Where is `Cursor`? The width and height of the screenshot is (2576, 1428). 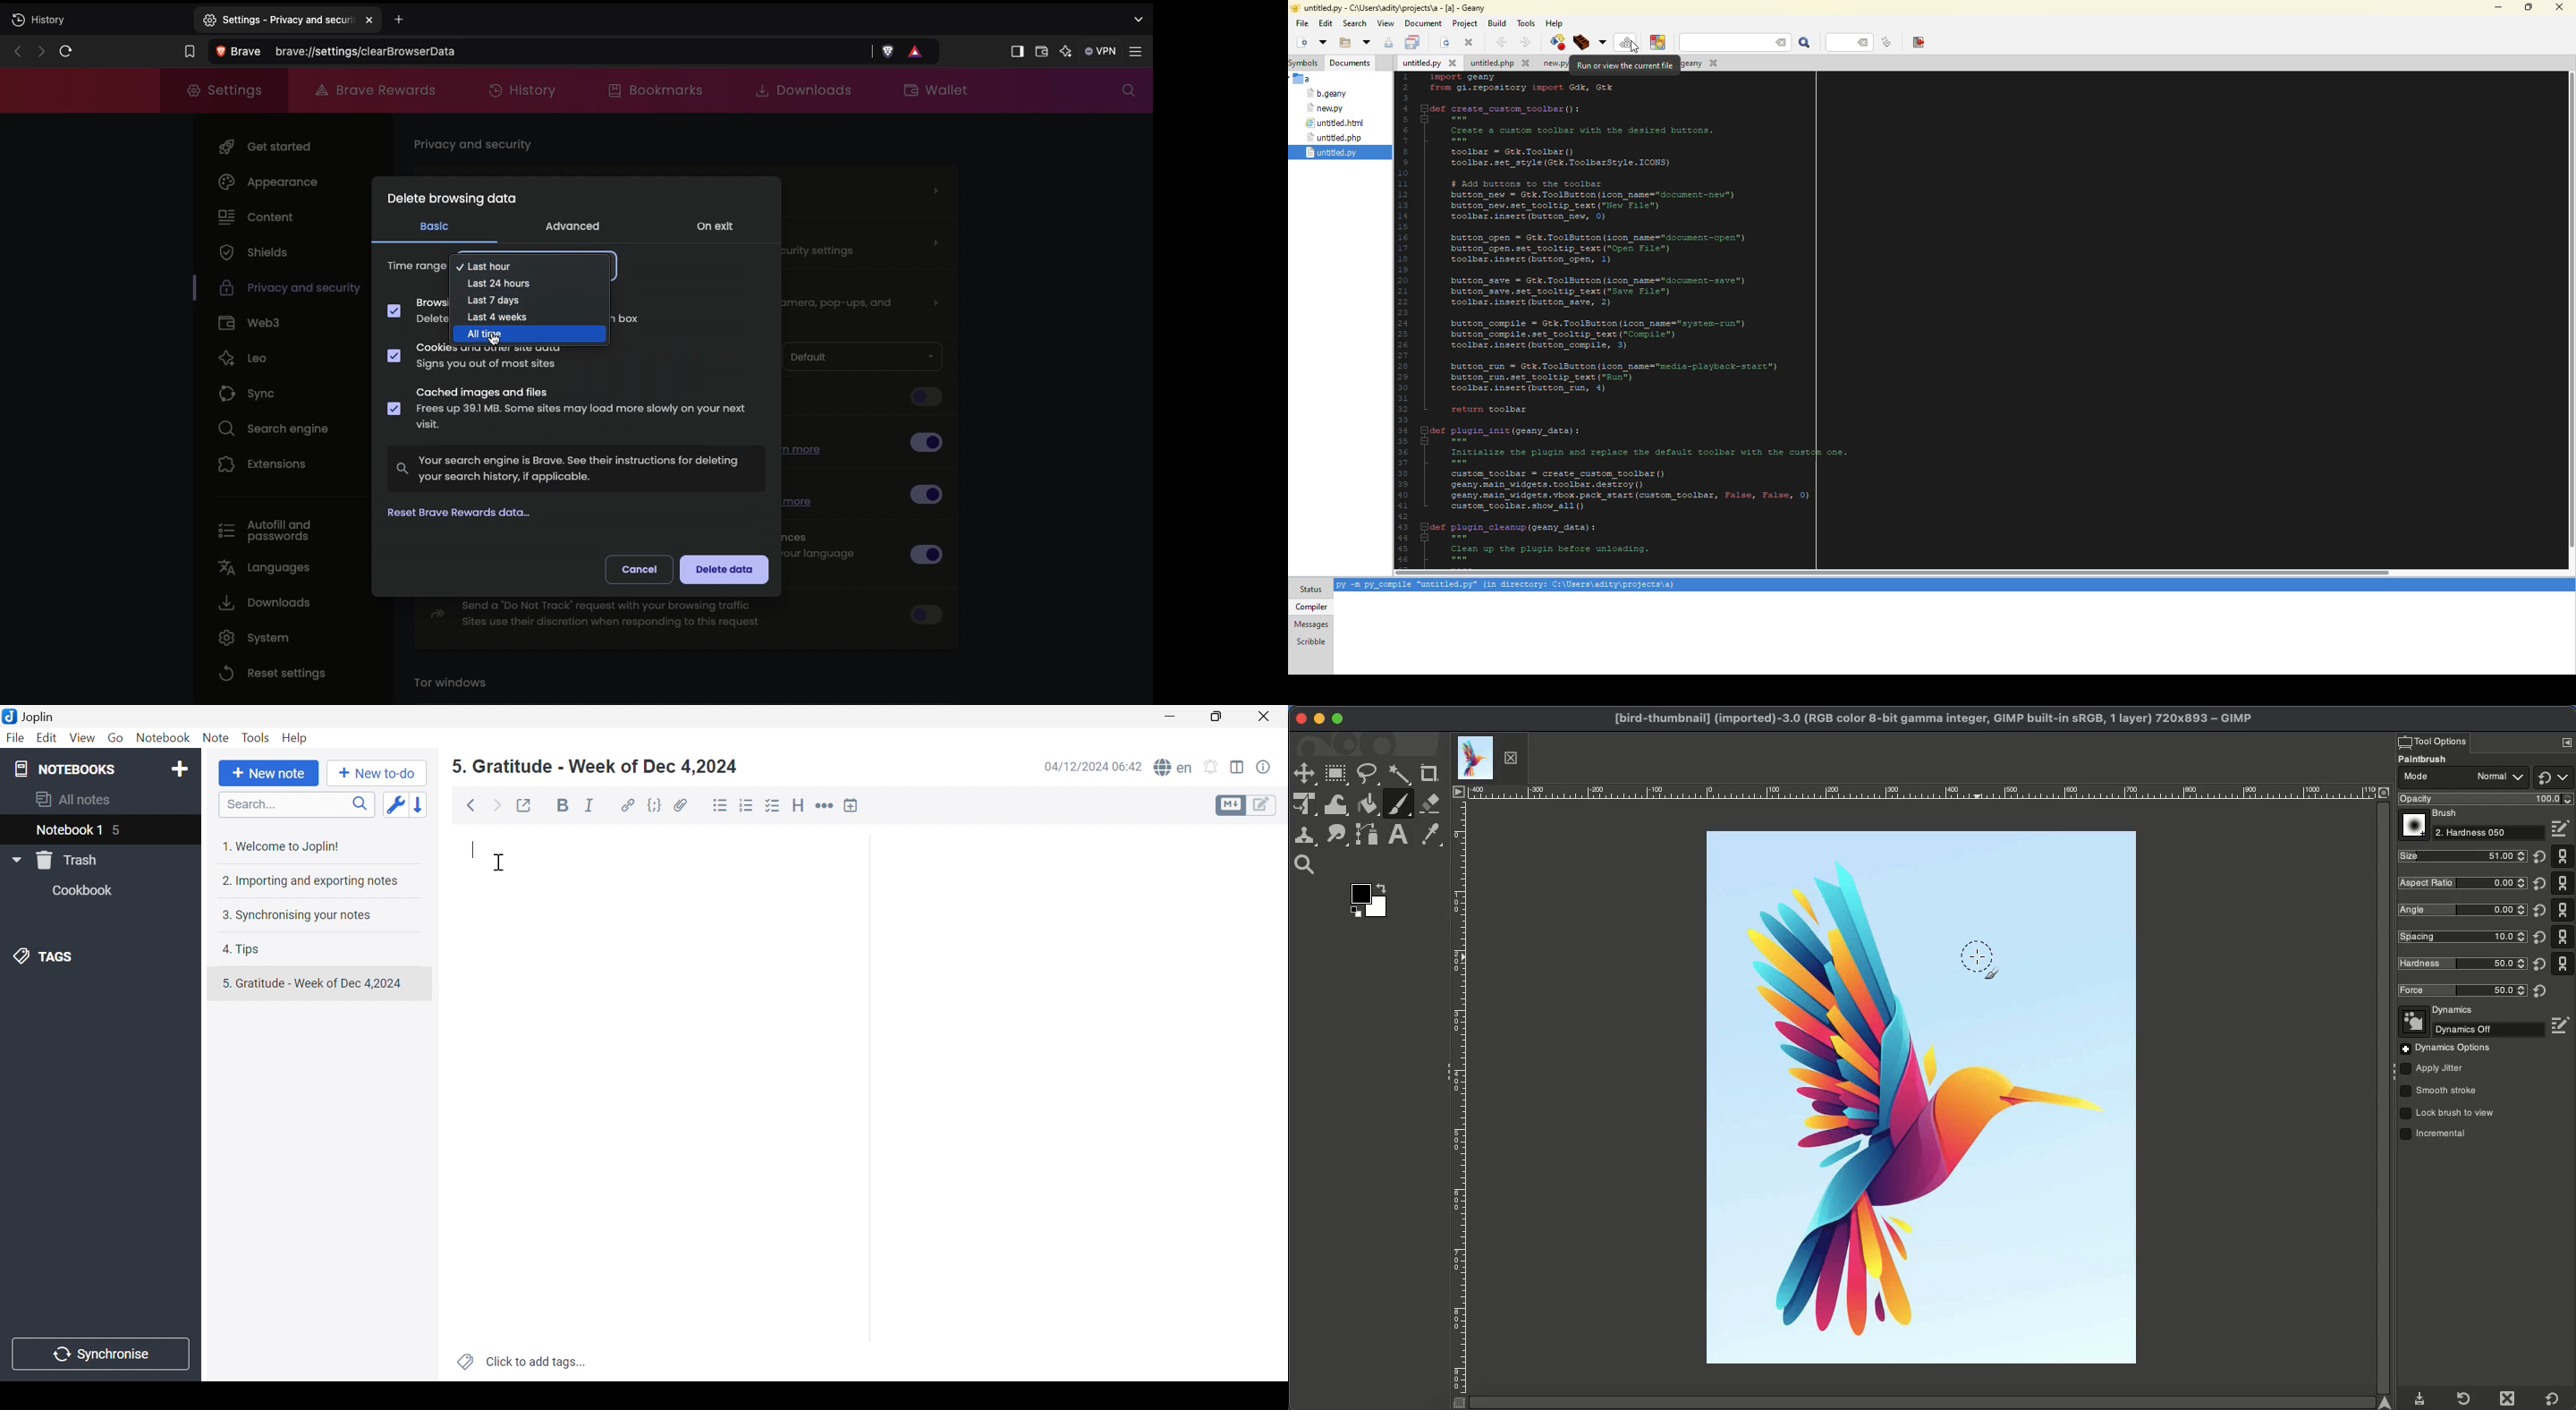 Cursor is located at coordinates (500, 863).